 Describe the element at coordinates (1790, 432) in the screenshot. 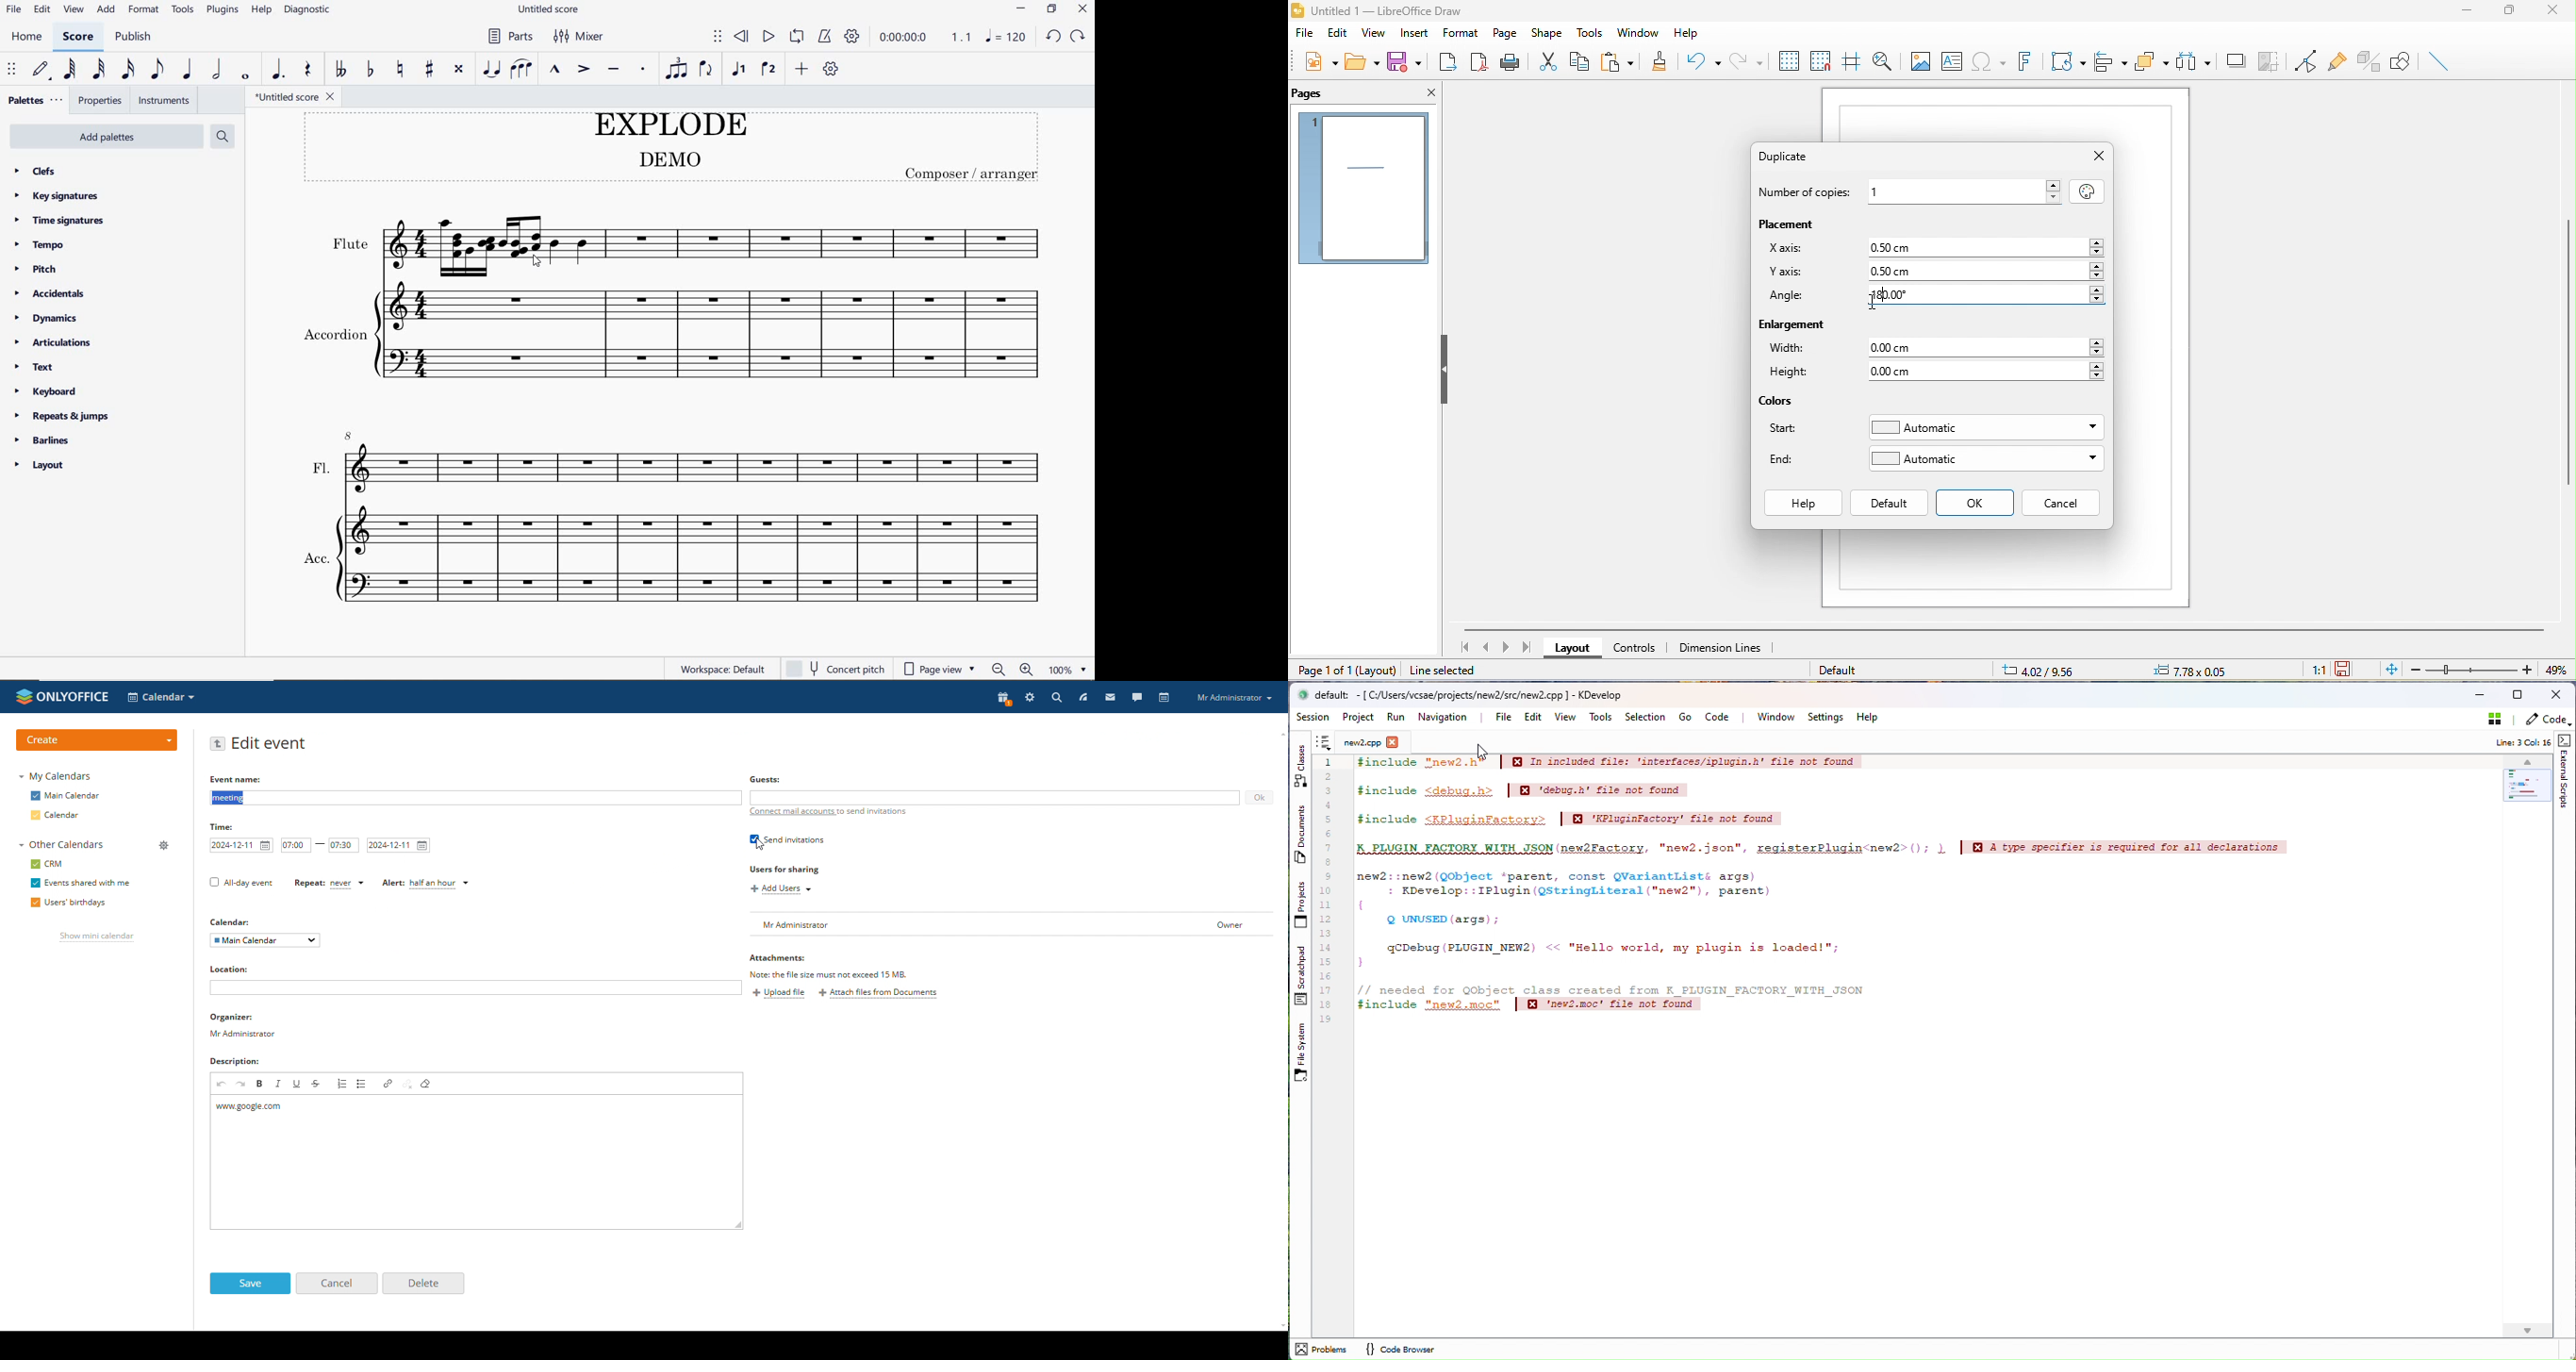

I see `start` at that location.